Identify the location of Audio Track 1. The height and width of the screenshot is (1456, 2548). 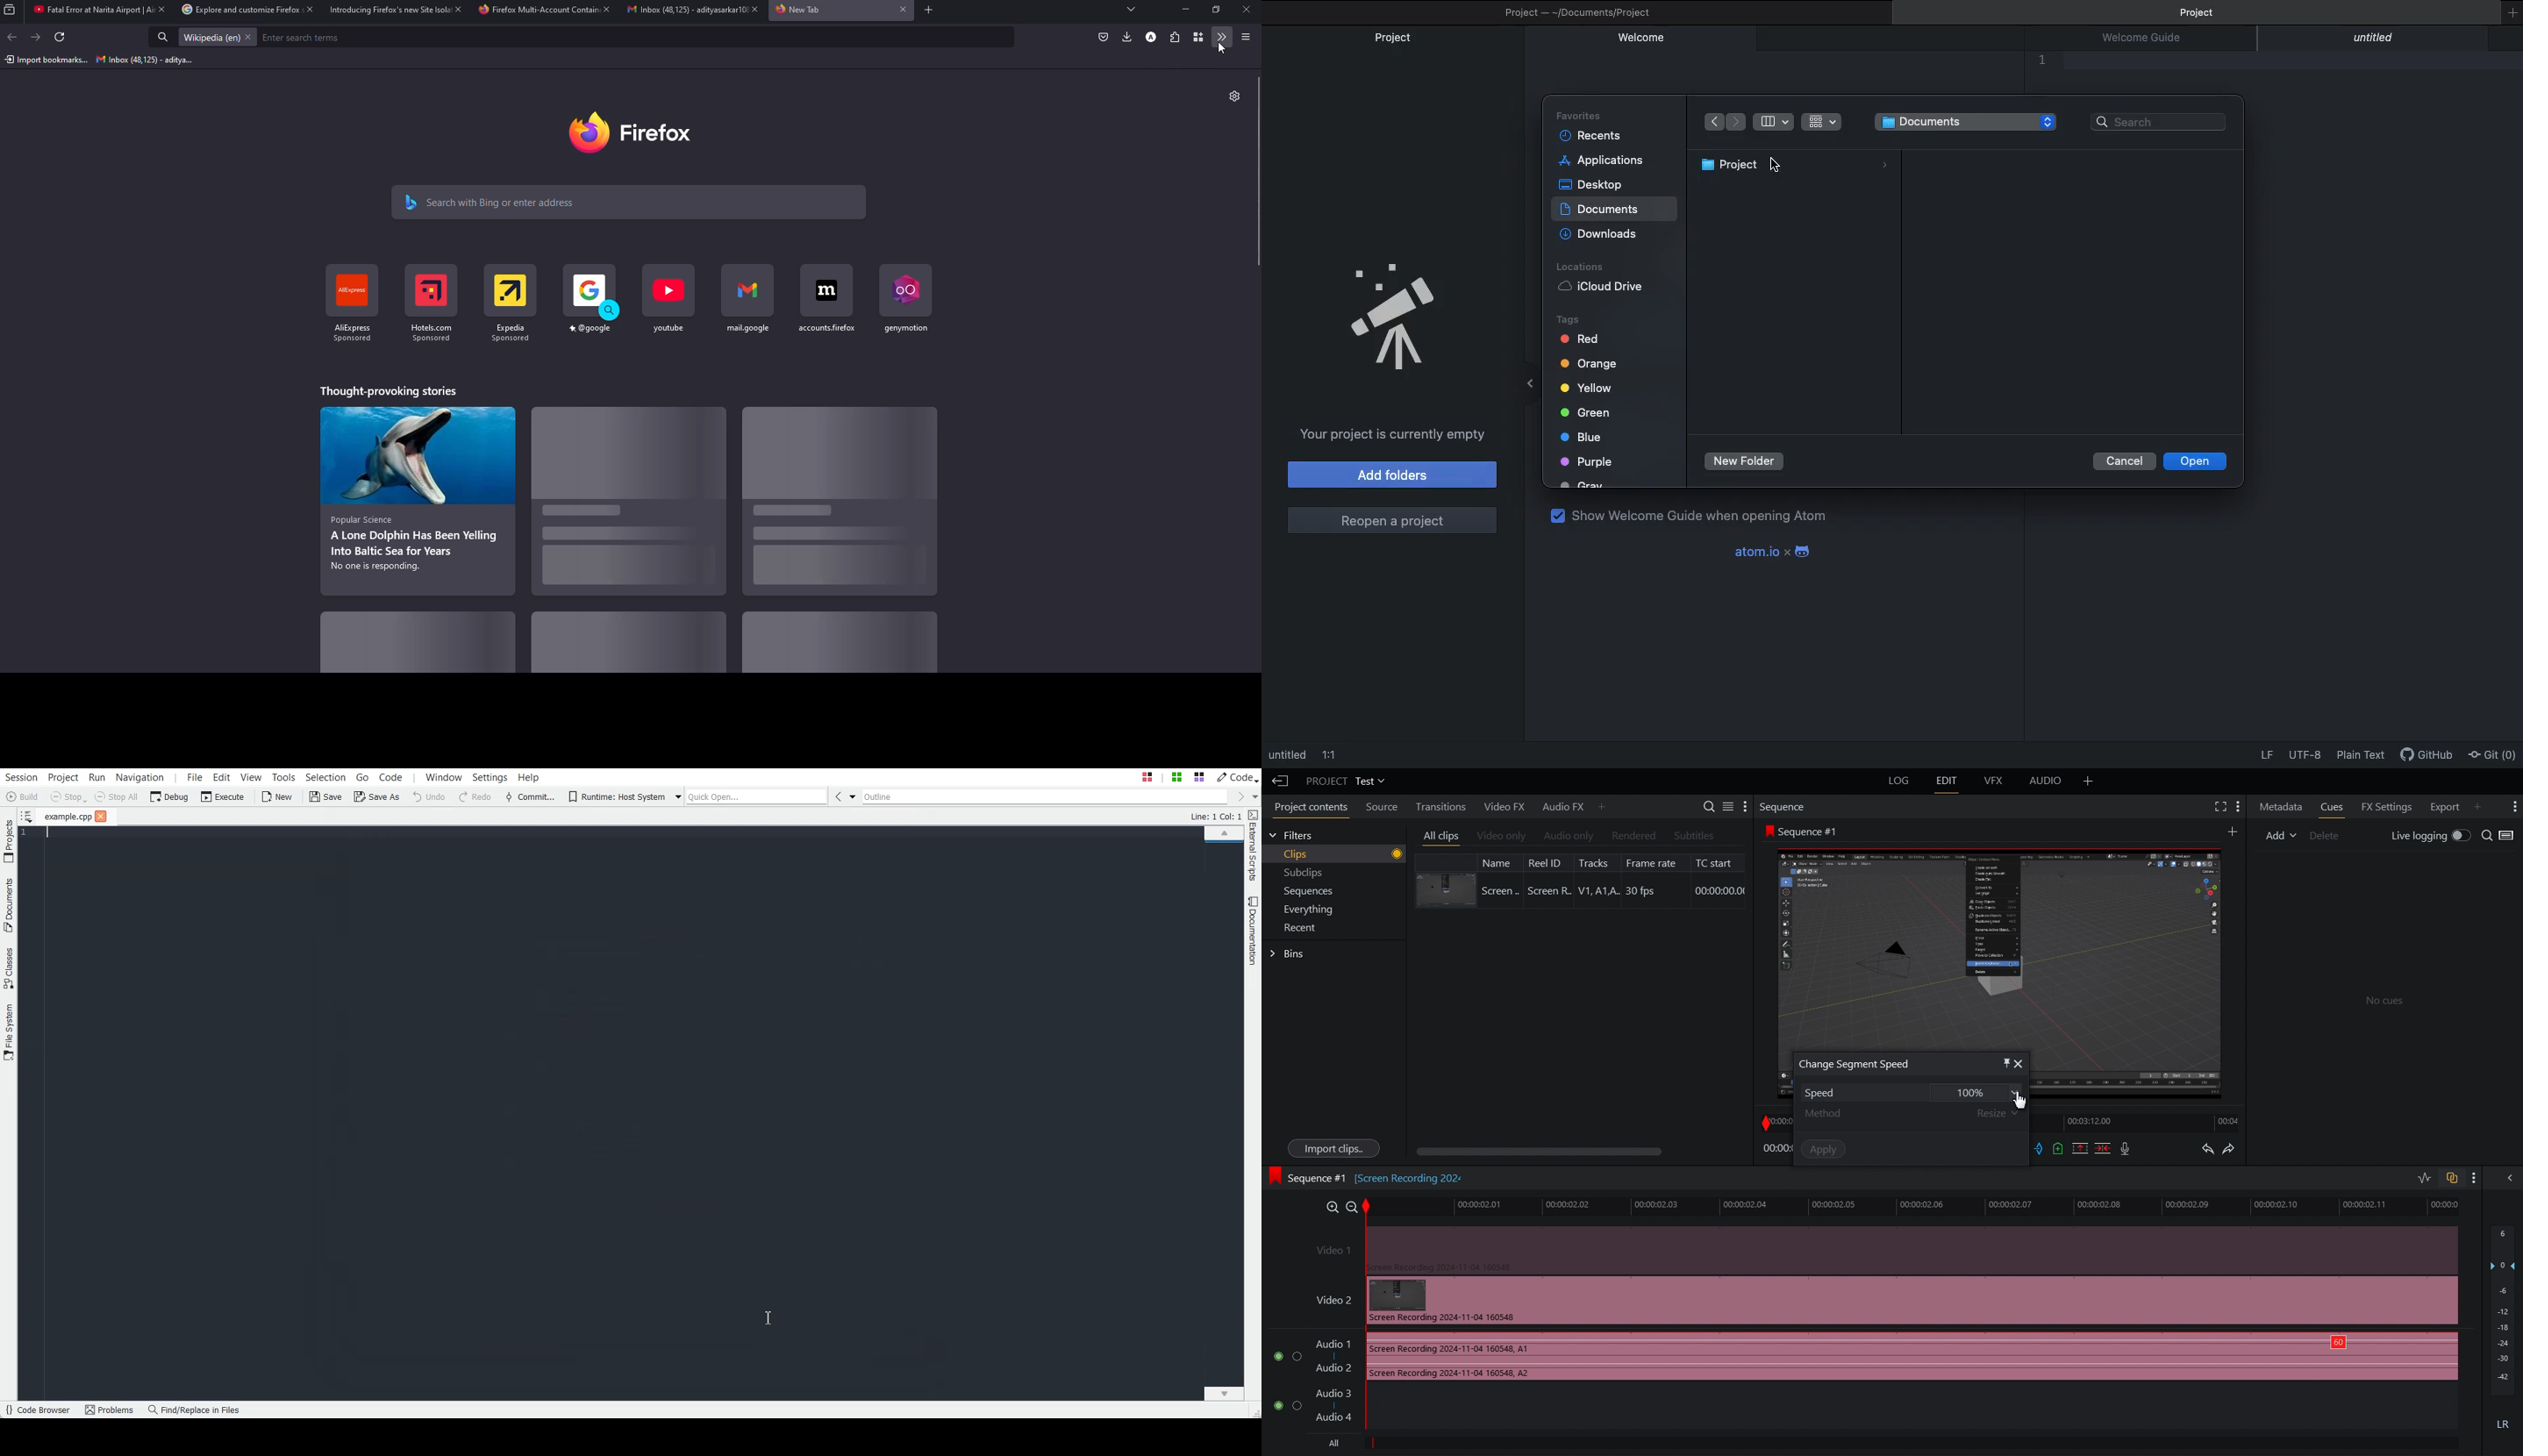
(1860, 1358).